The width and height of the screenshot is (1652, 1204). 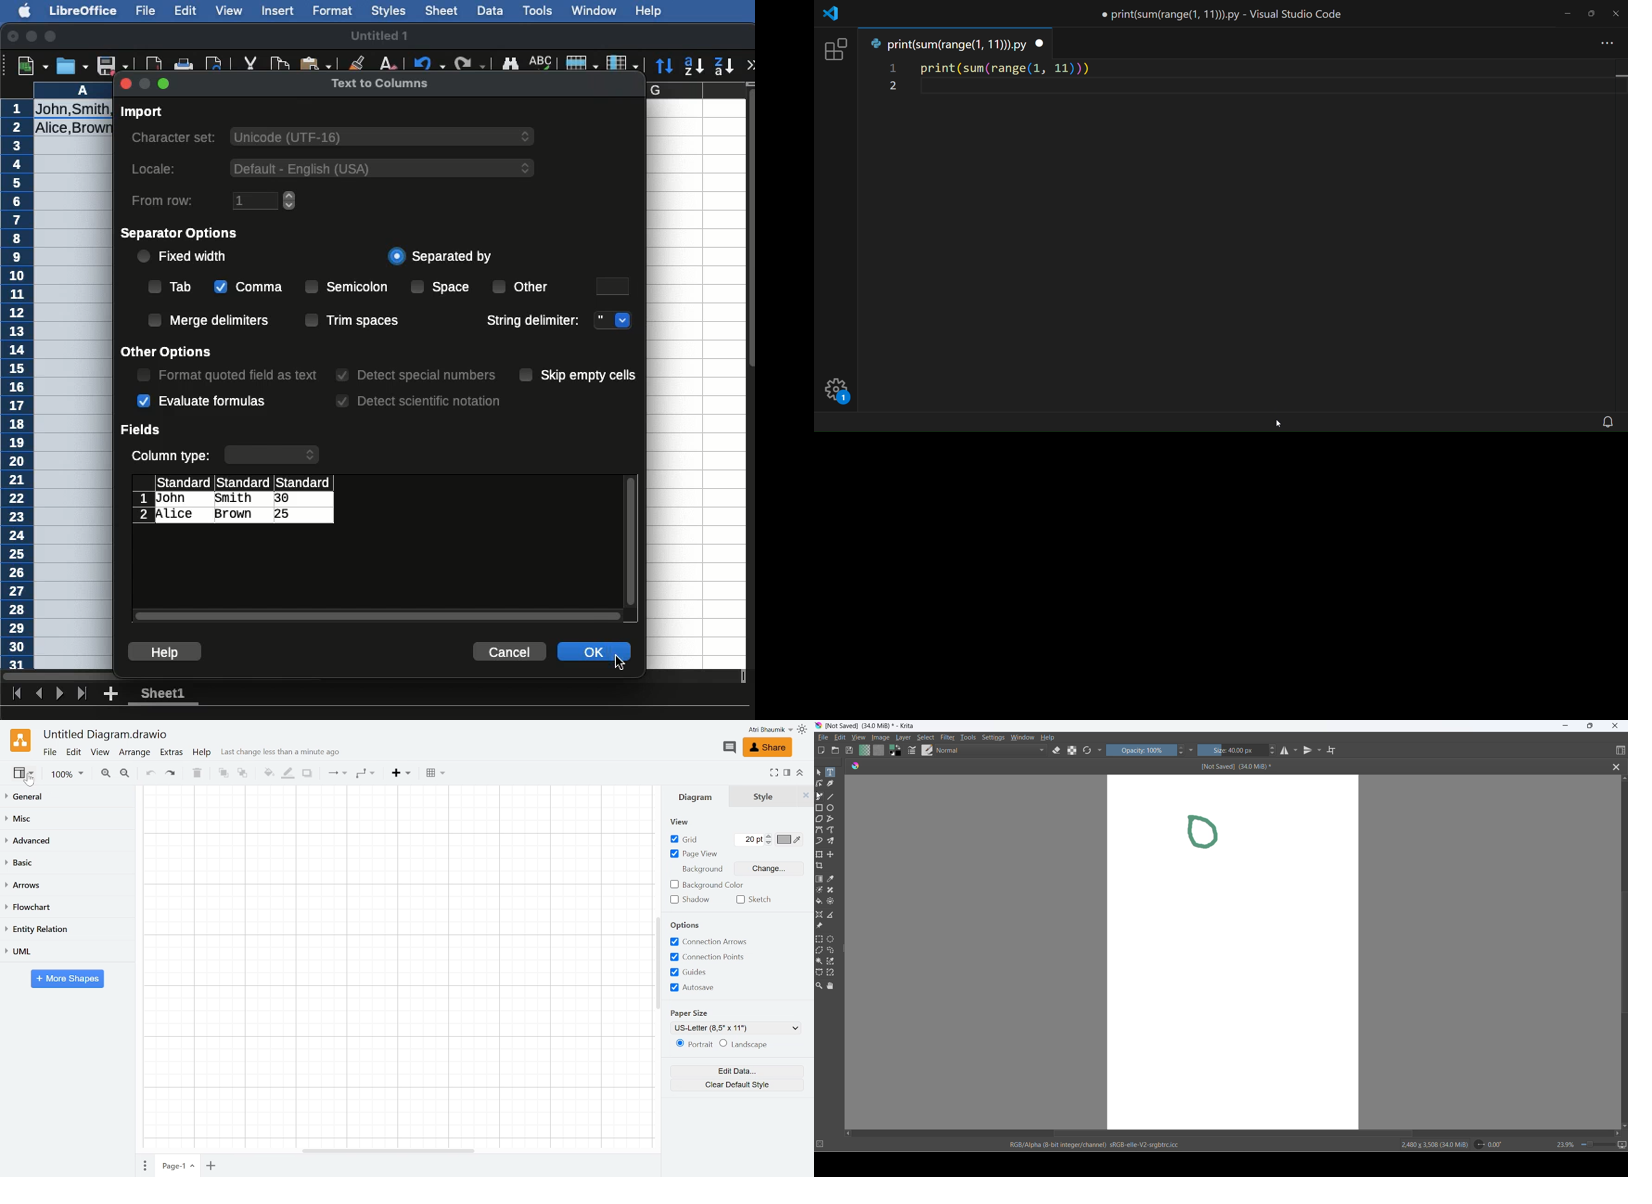 I want to click on polygonal selection tool, so click(x=820, y=952).